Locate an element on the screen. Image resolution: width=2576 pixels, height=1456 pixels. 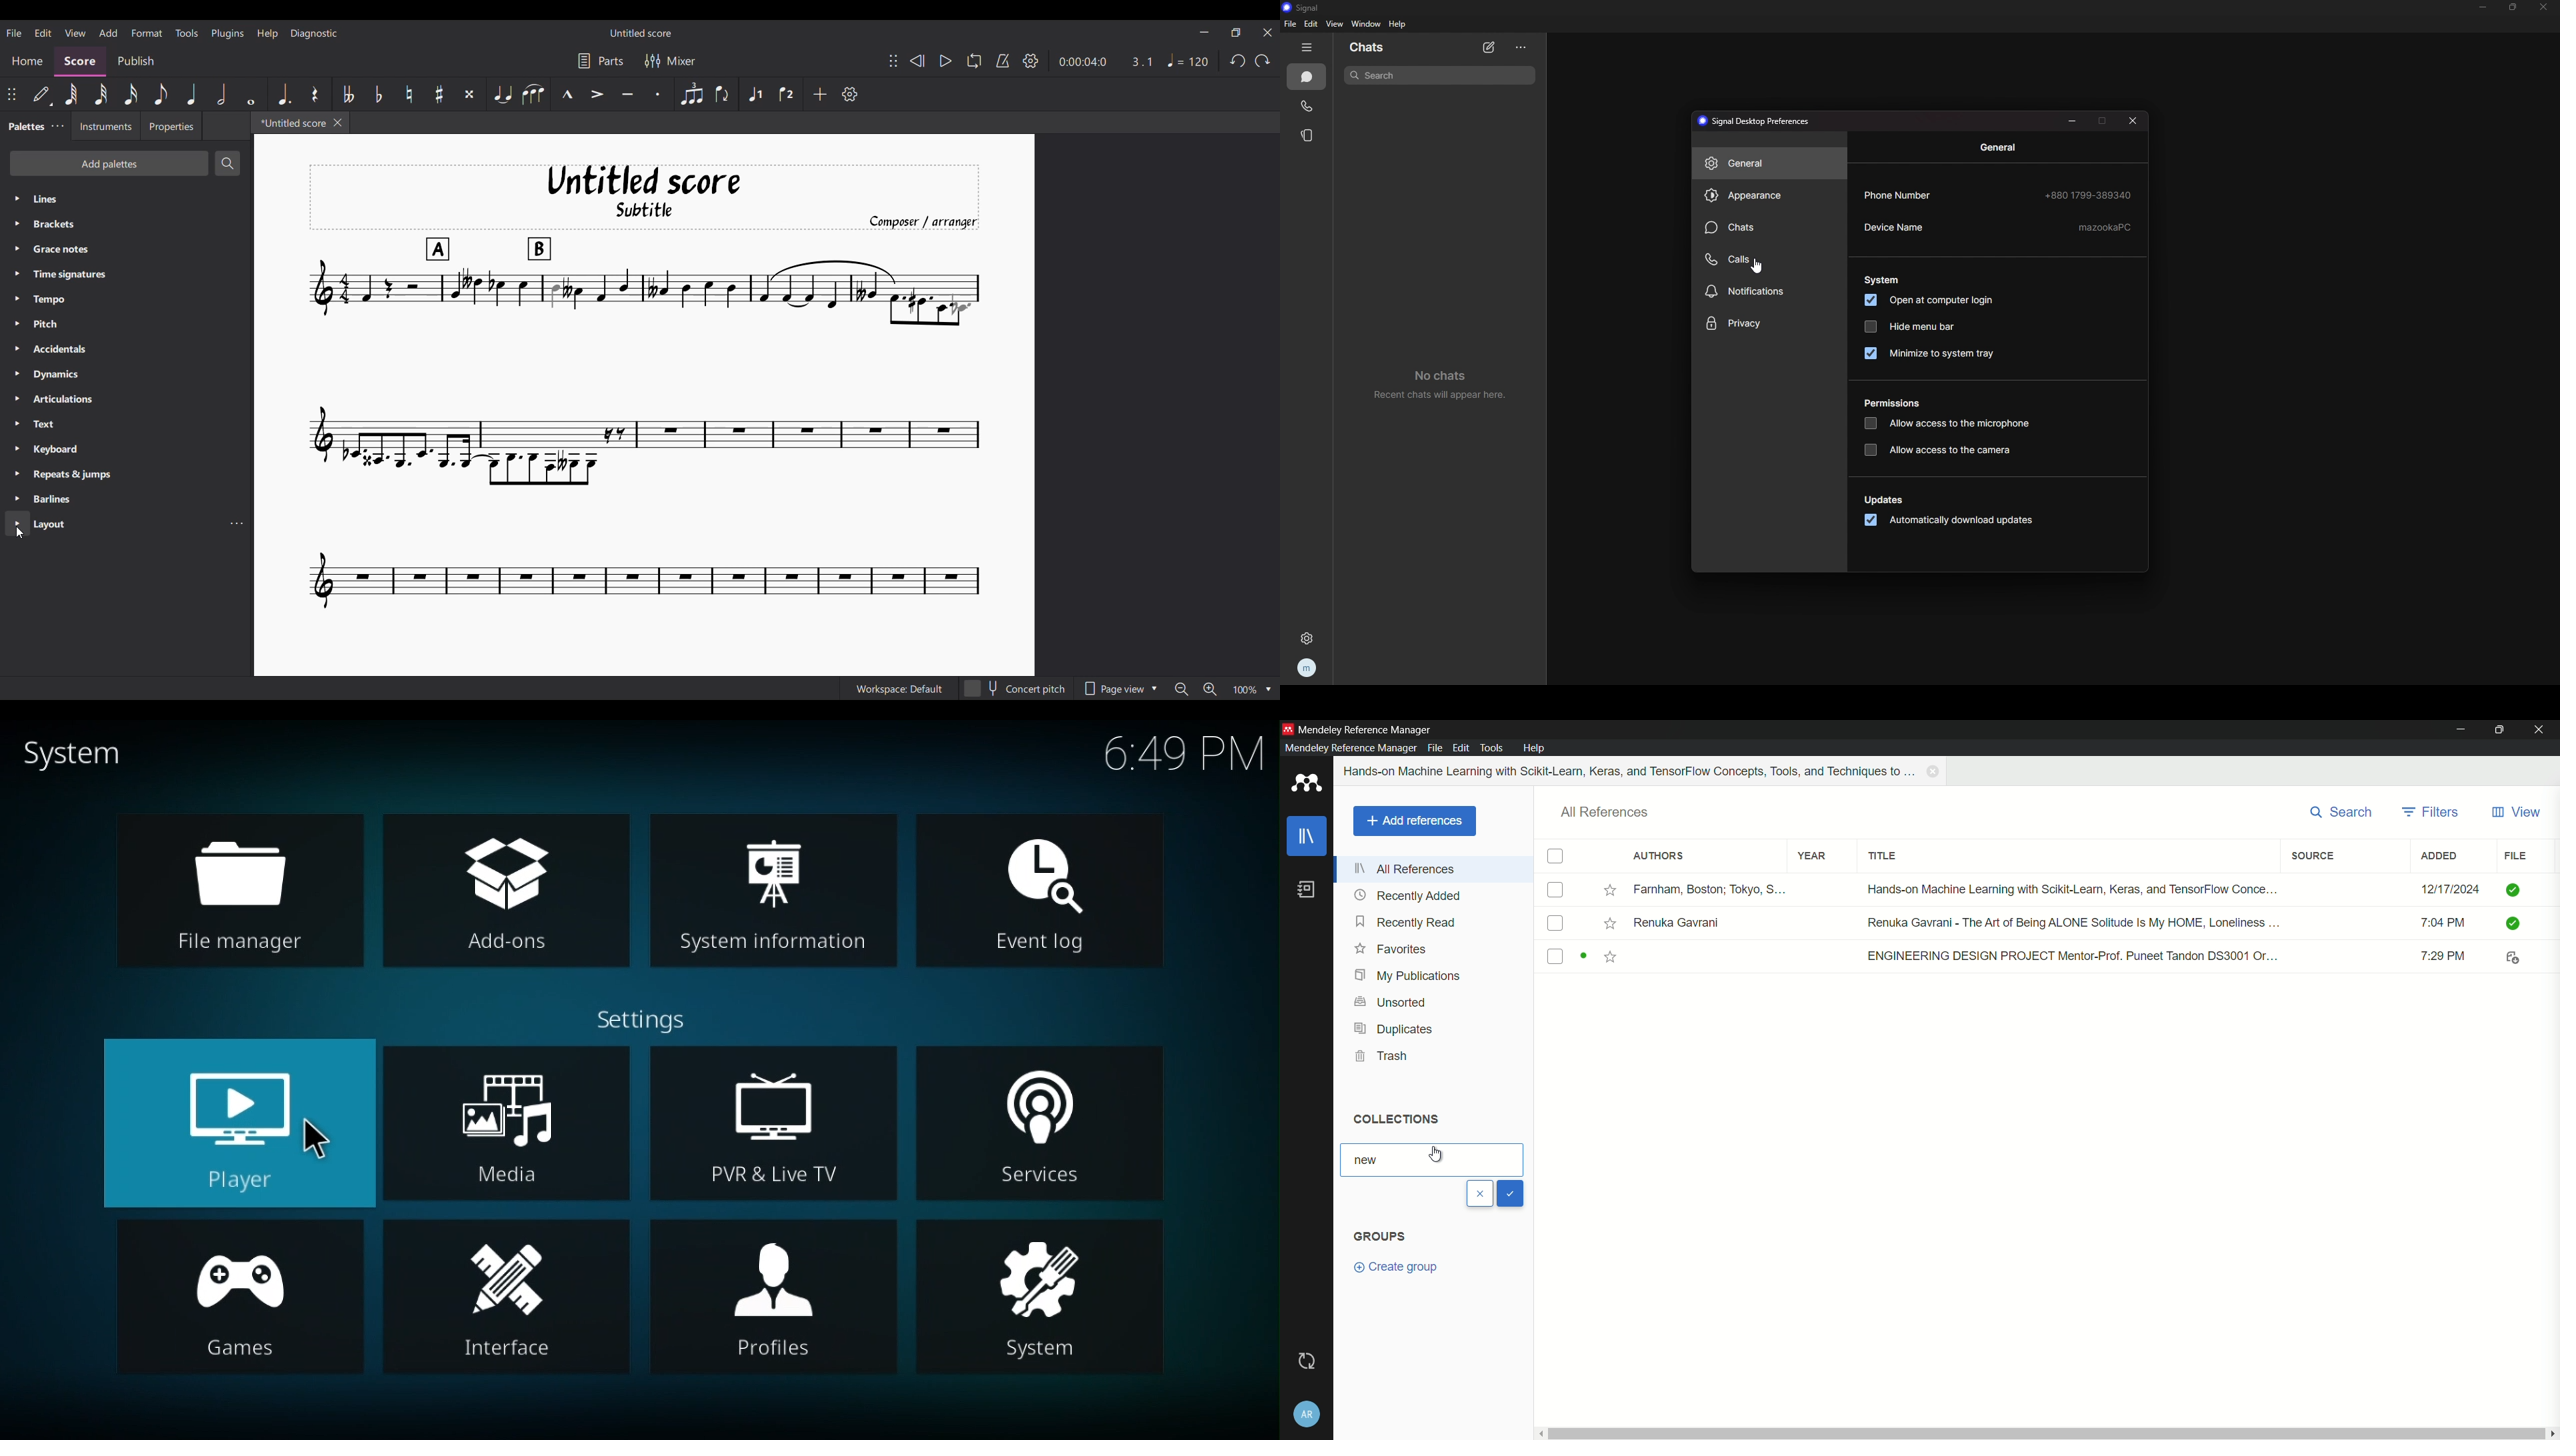
book is located at coordinates (1306, 890).